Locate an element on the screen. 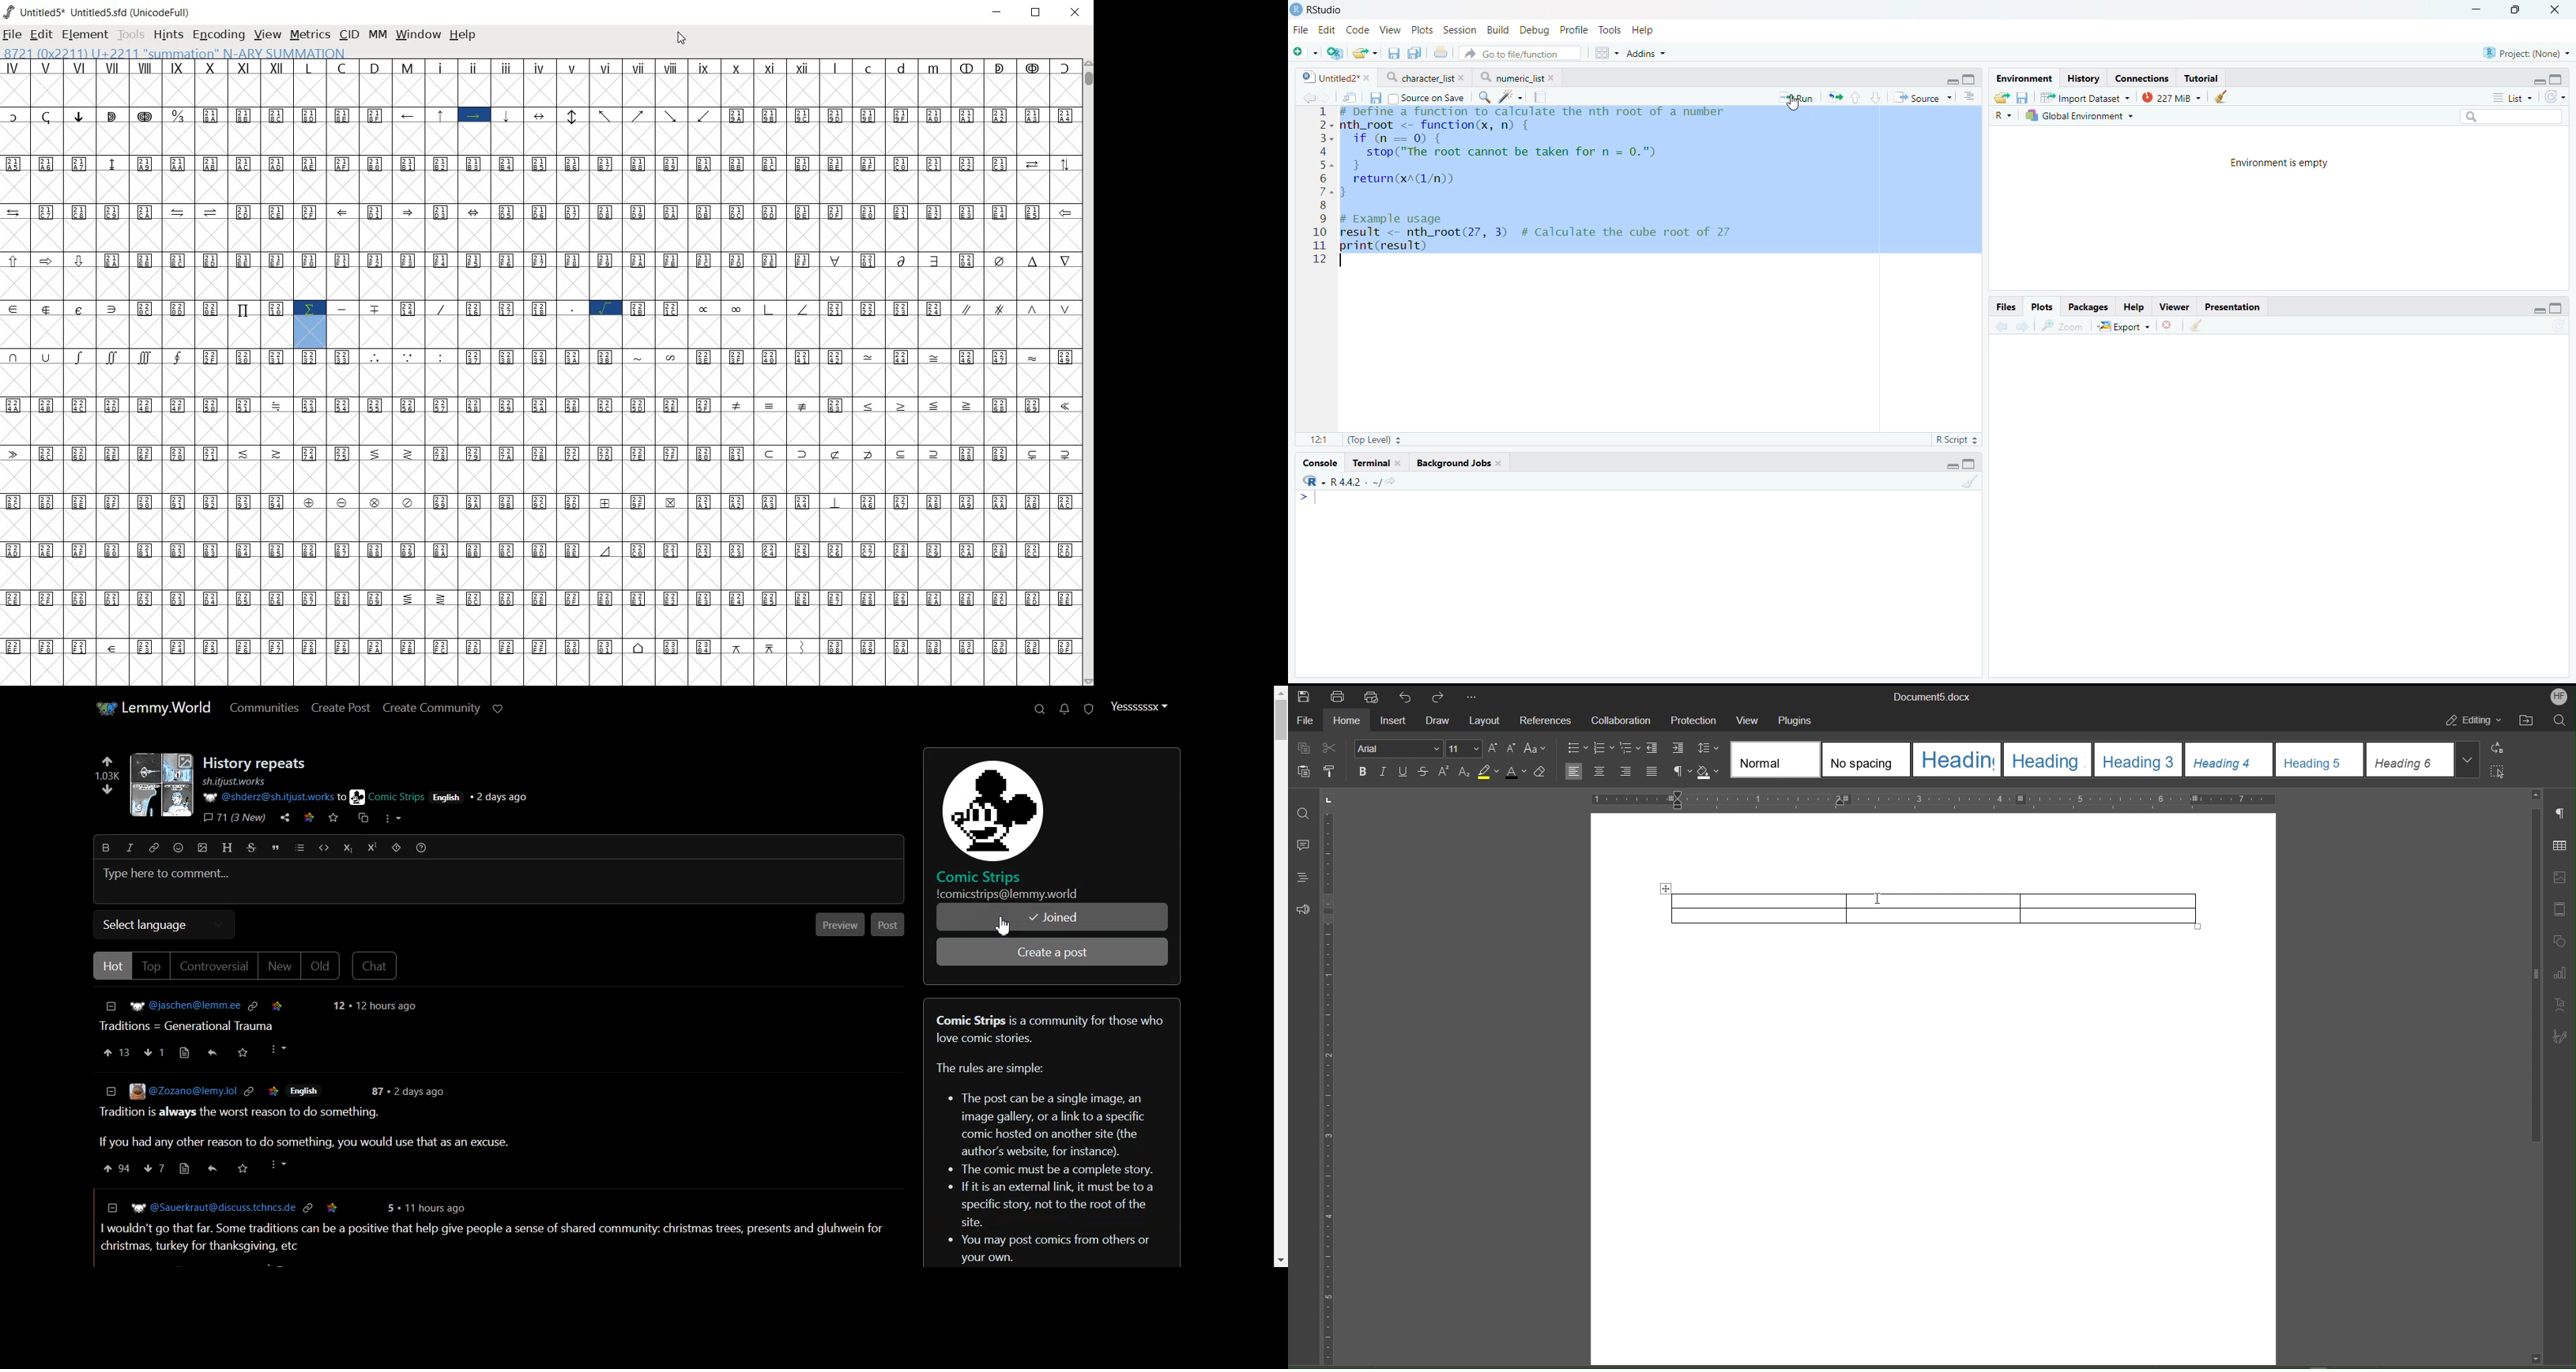  Post is located at coordinates (888, 924).